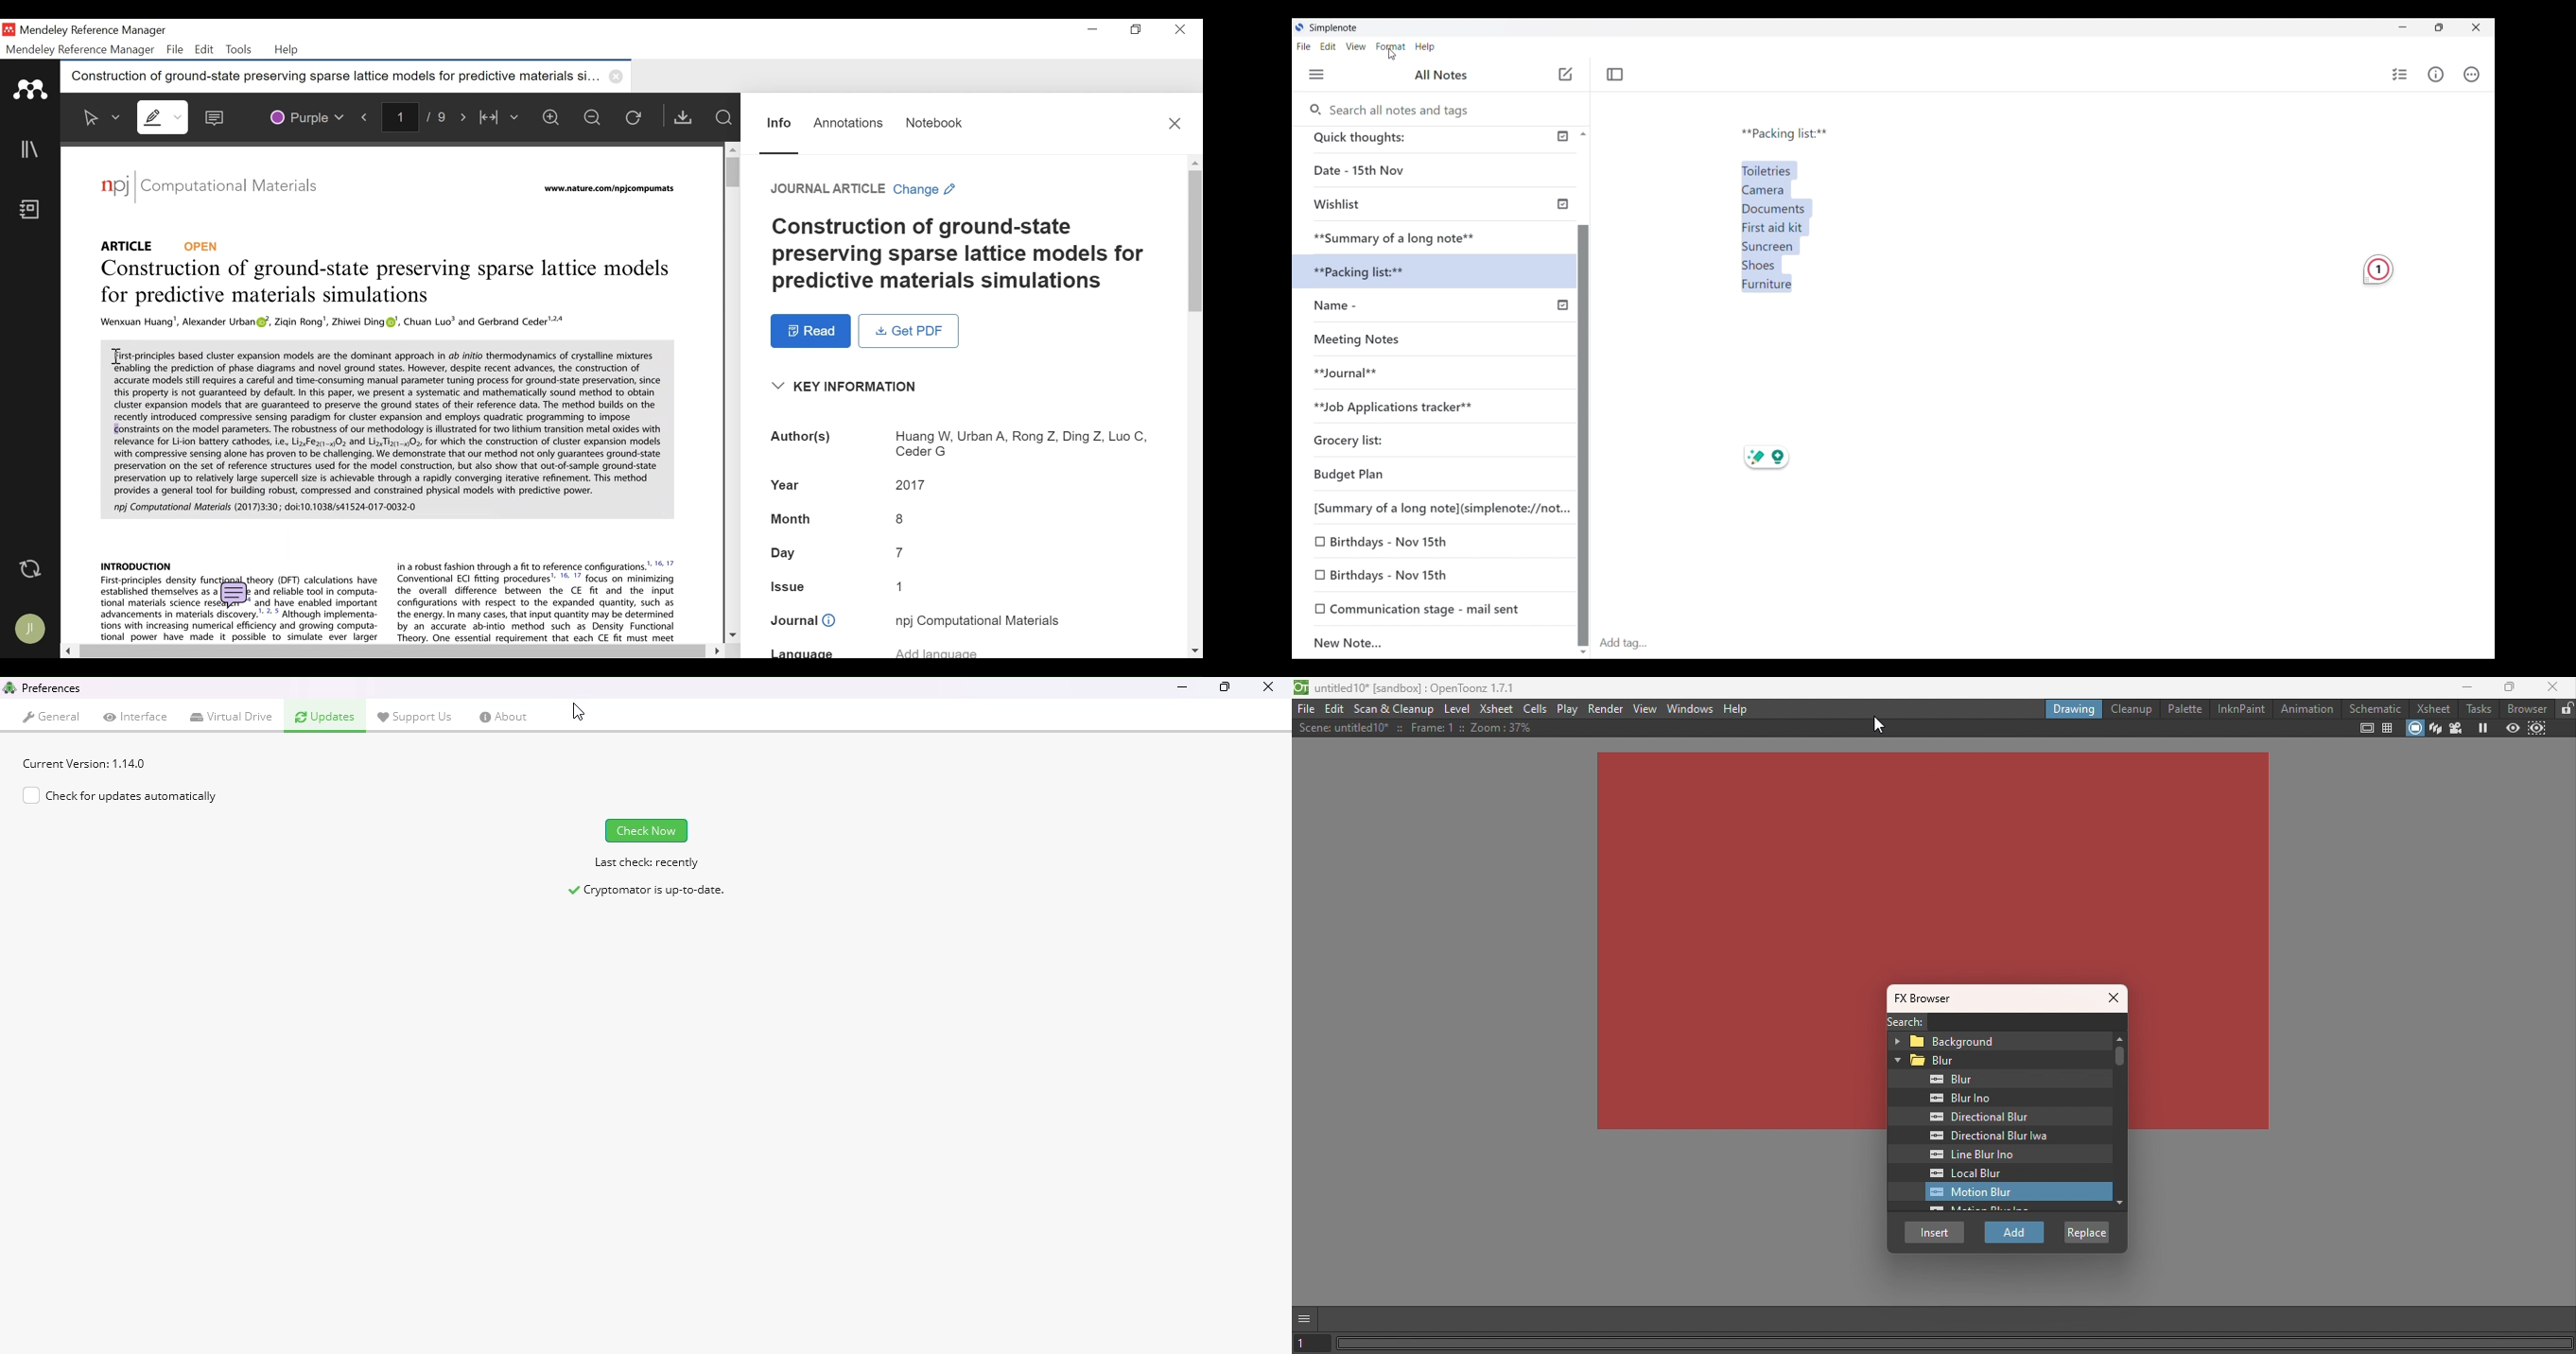 This screenshot has height=1372, width=2576. Describe the element at coordinates (1360, 377) in the screenshot. I see `Journal` at that location.